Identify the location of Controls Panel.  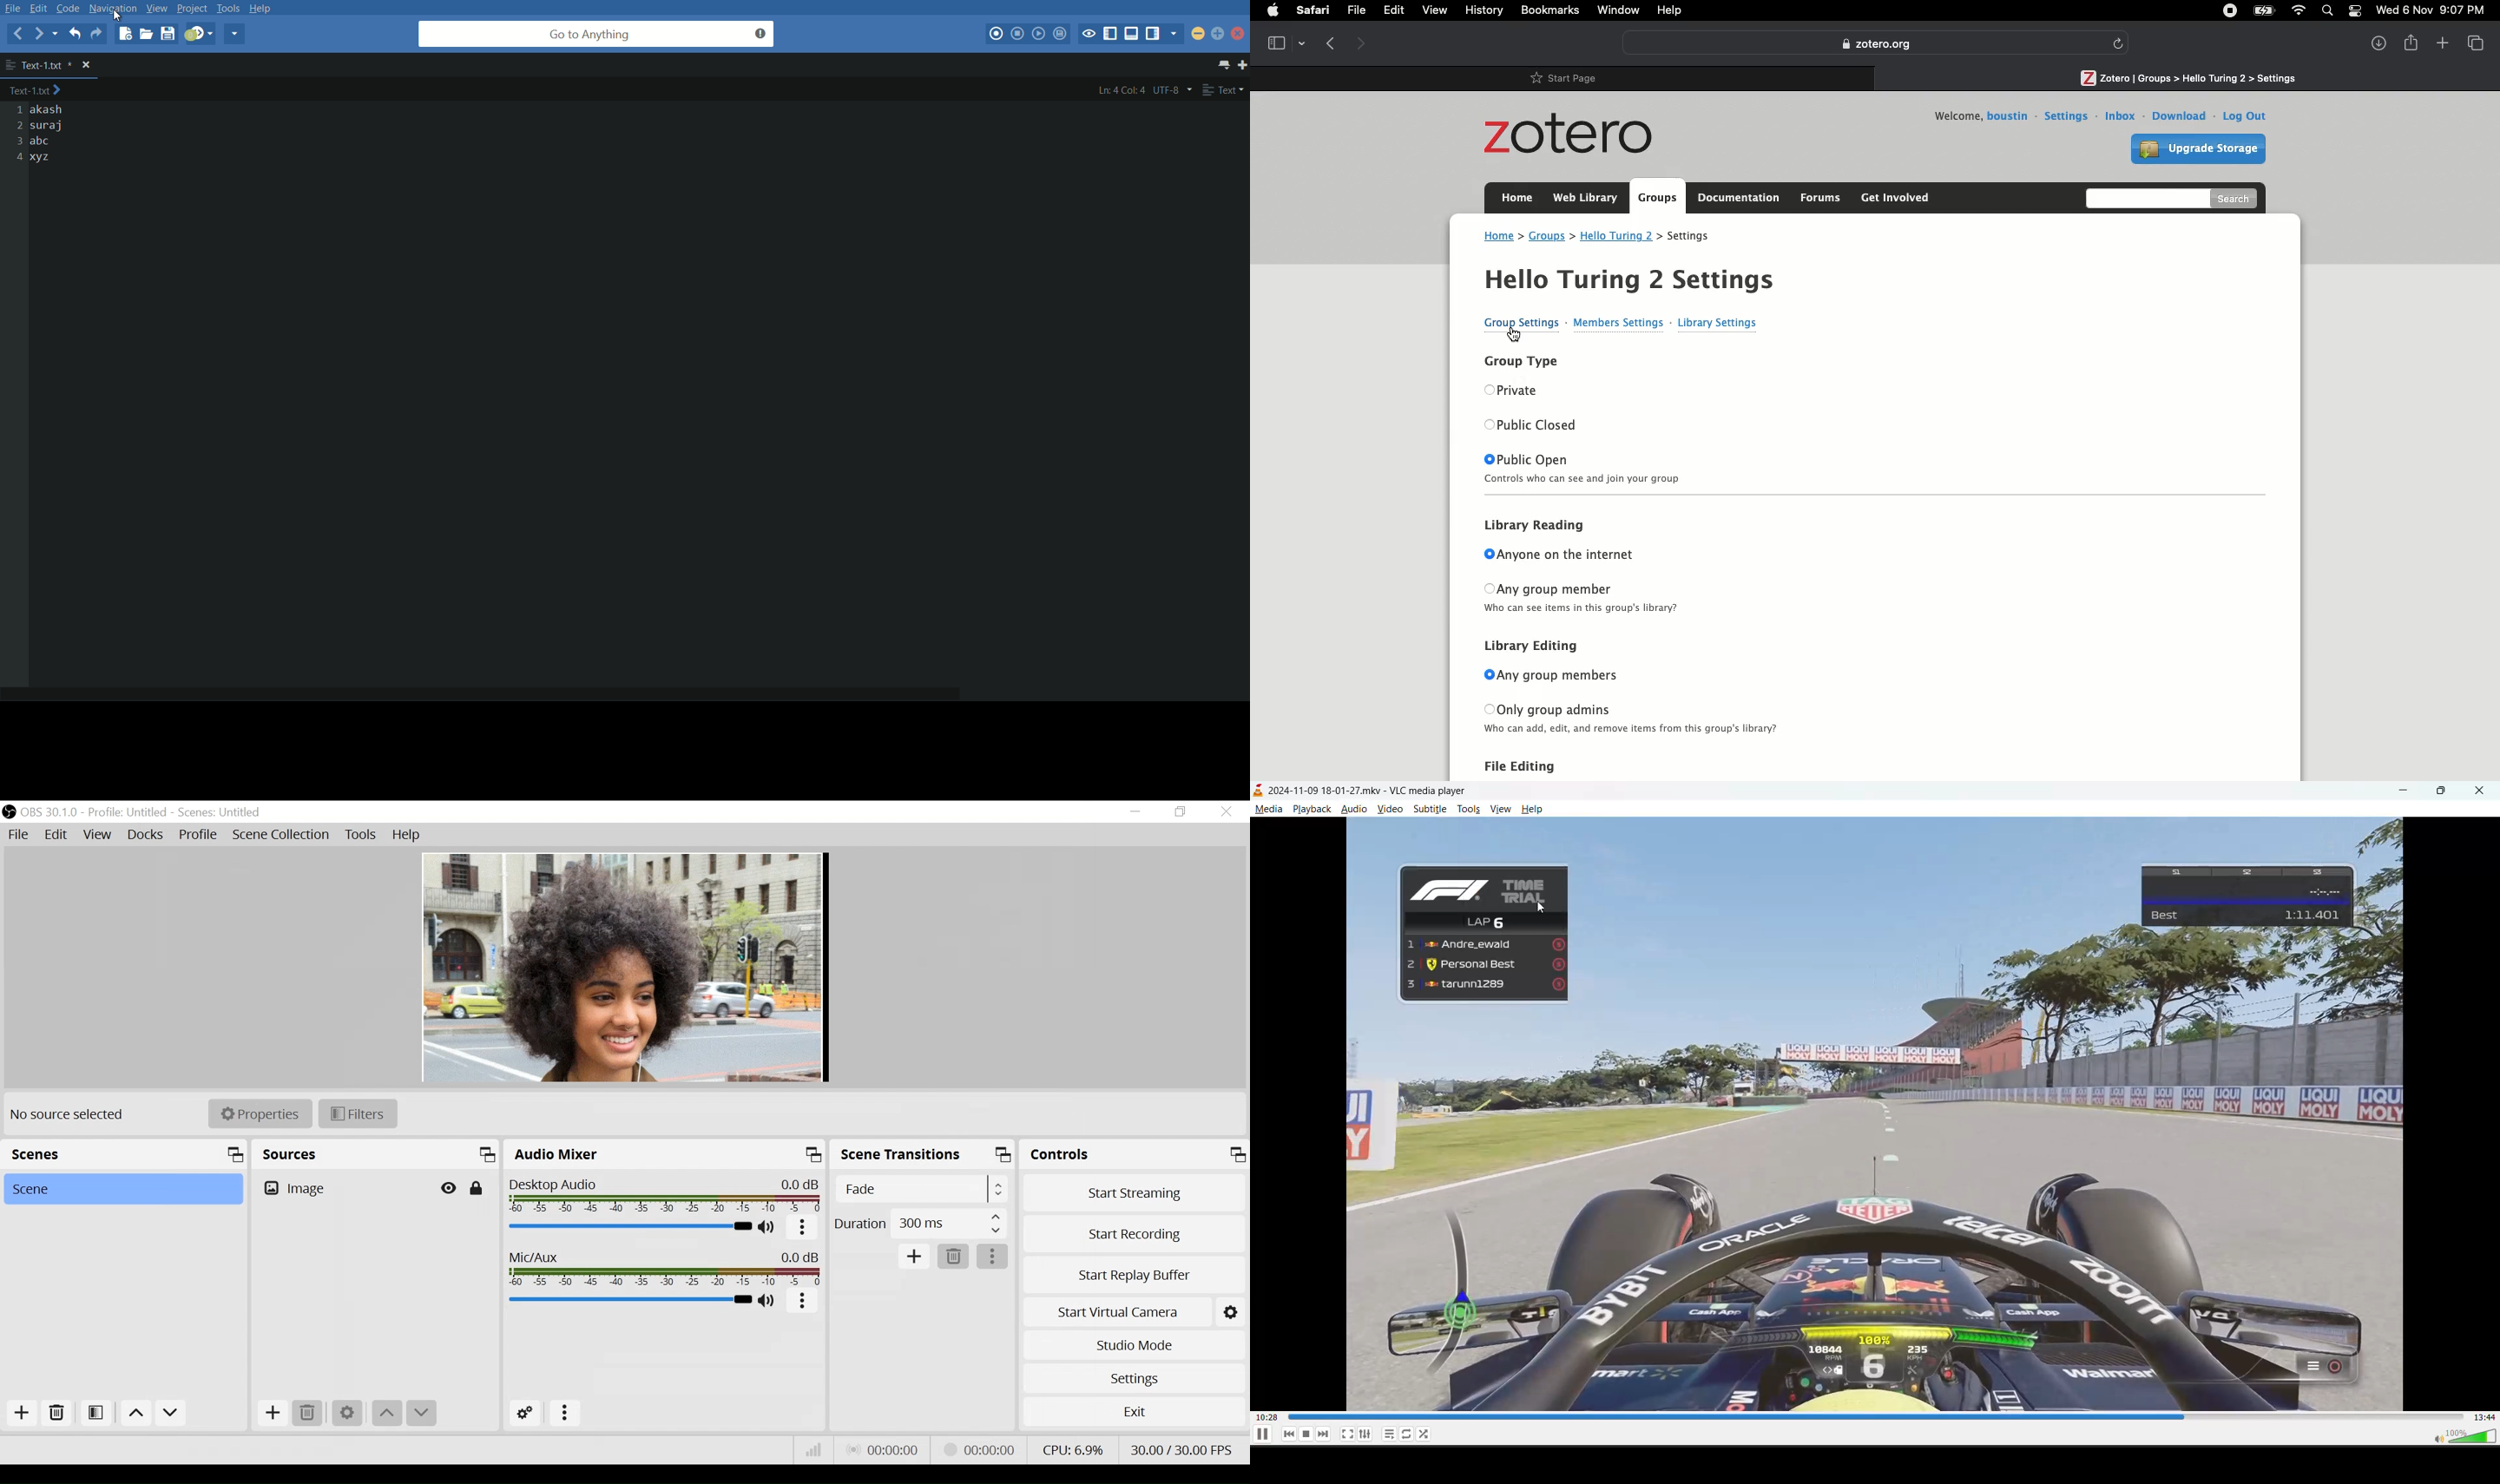
(1134, 1154).